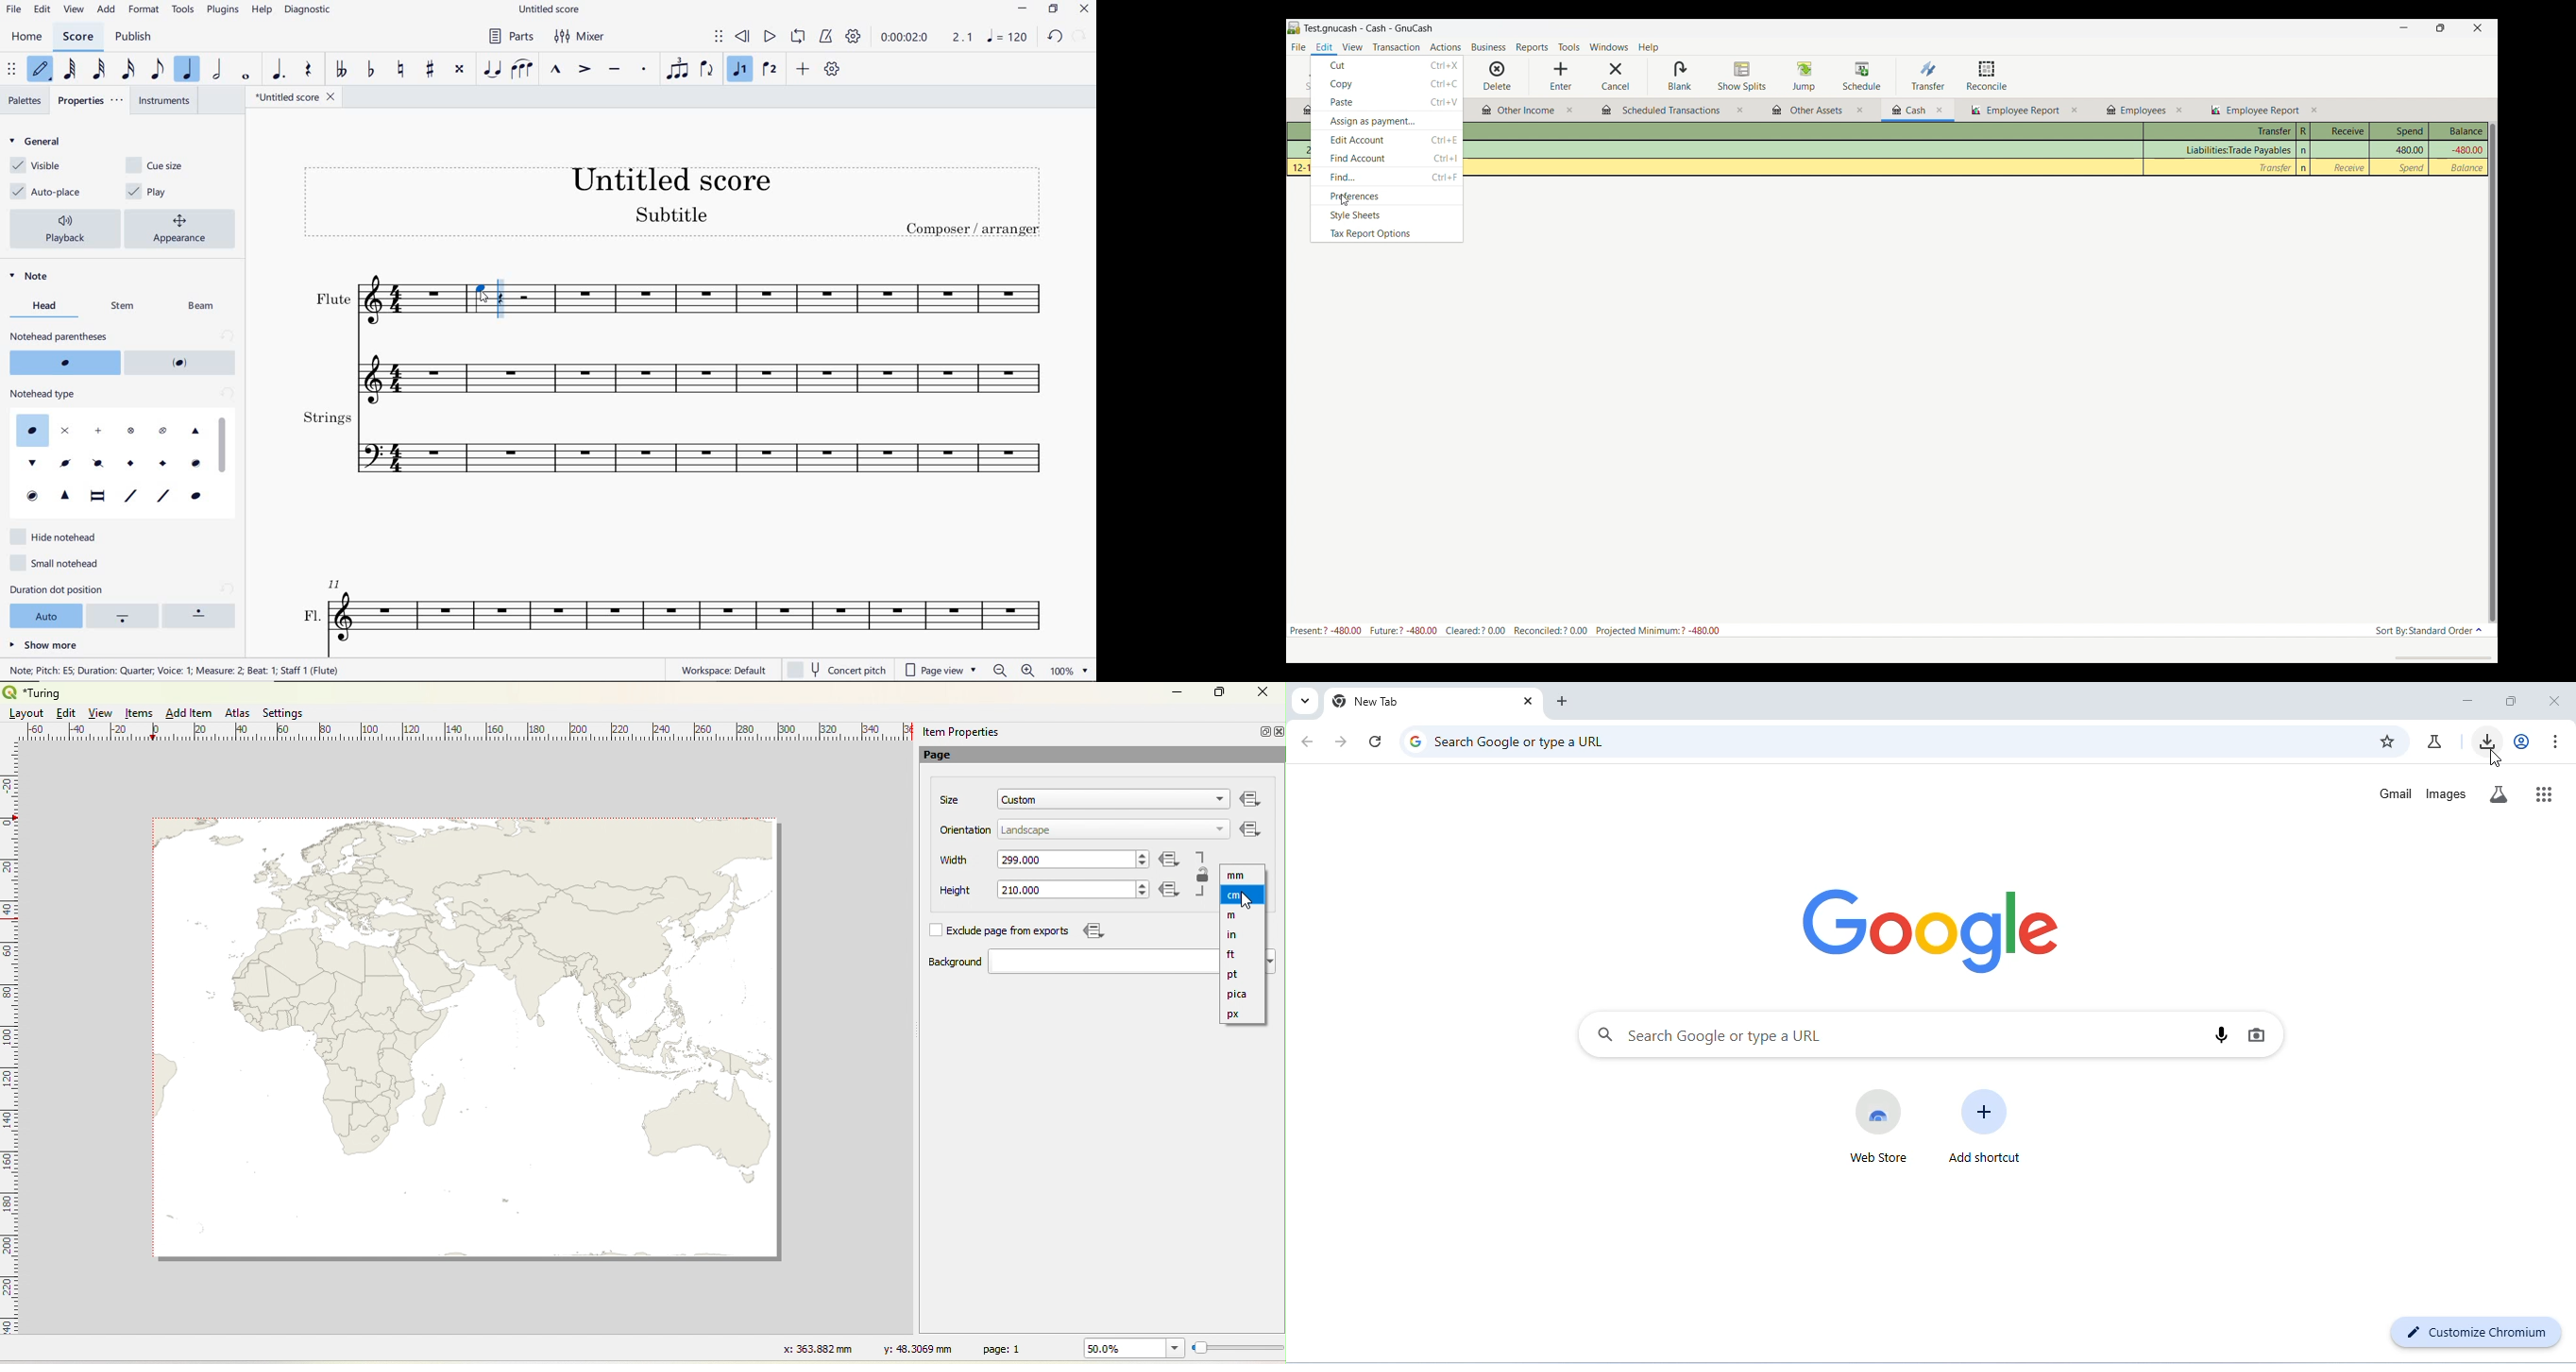  Describe the element at coordinates (459, 68) in the screenshot. I see `TOGGLE DOUBLE-SHARP` at that location.